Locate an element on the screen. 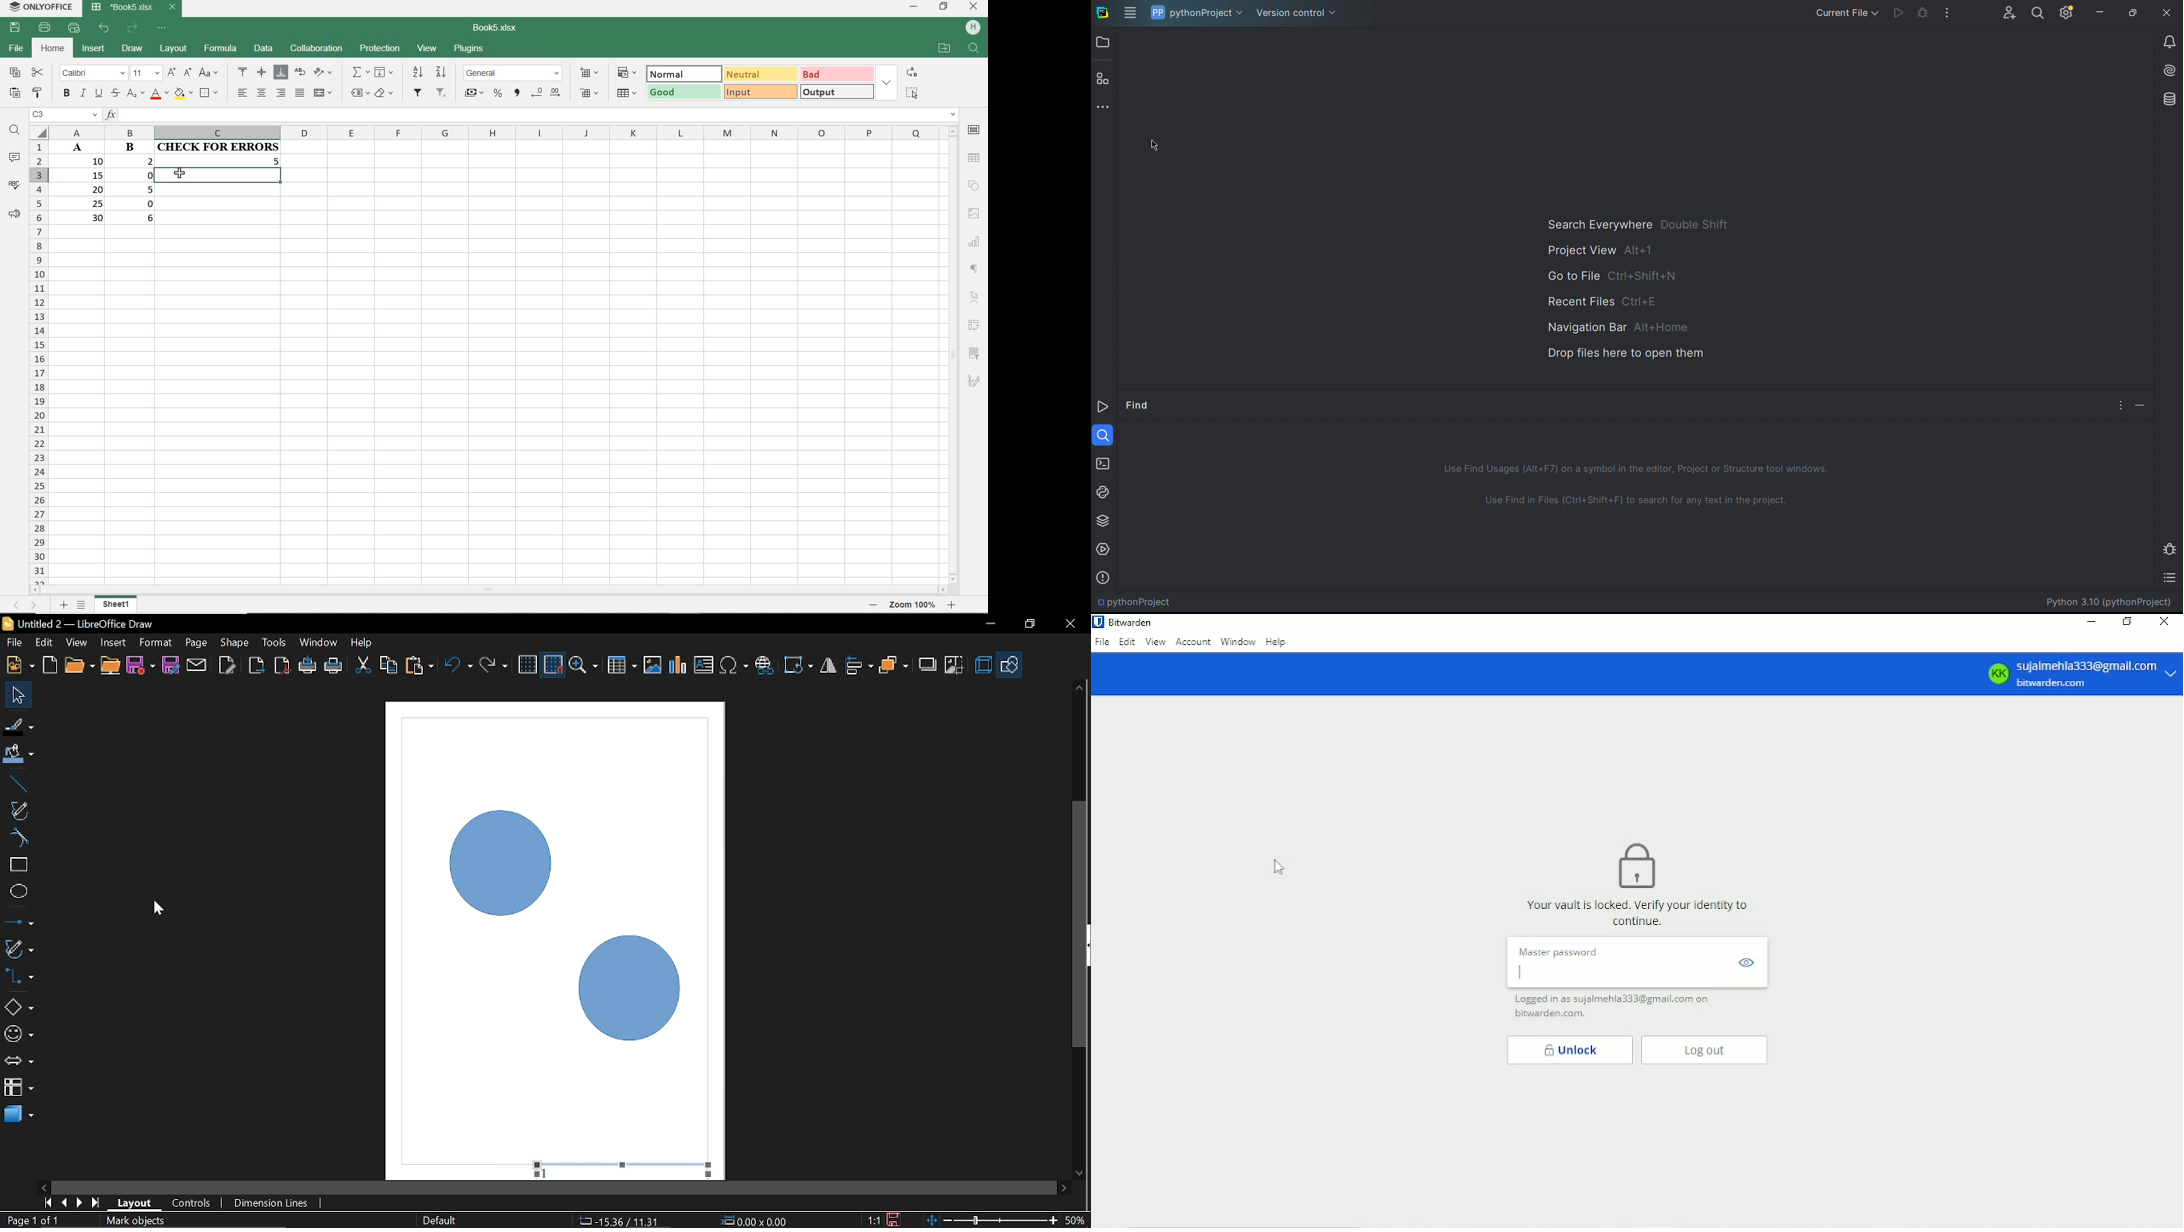 The height and width of the screenshot is (1232, 2184).  is located at coordinates (975, 382).